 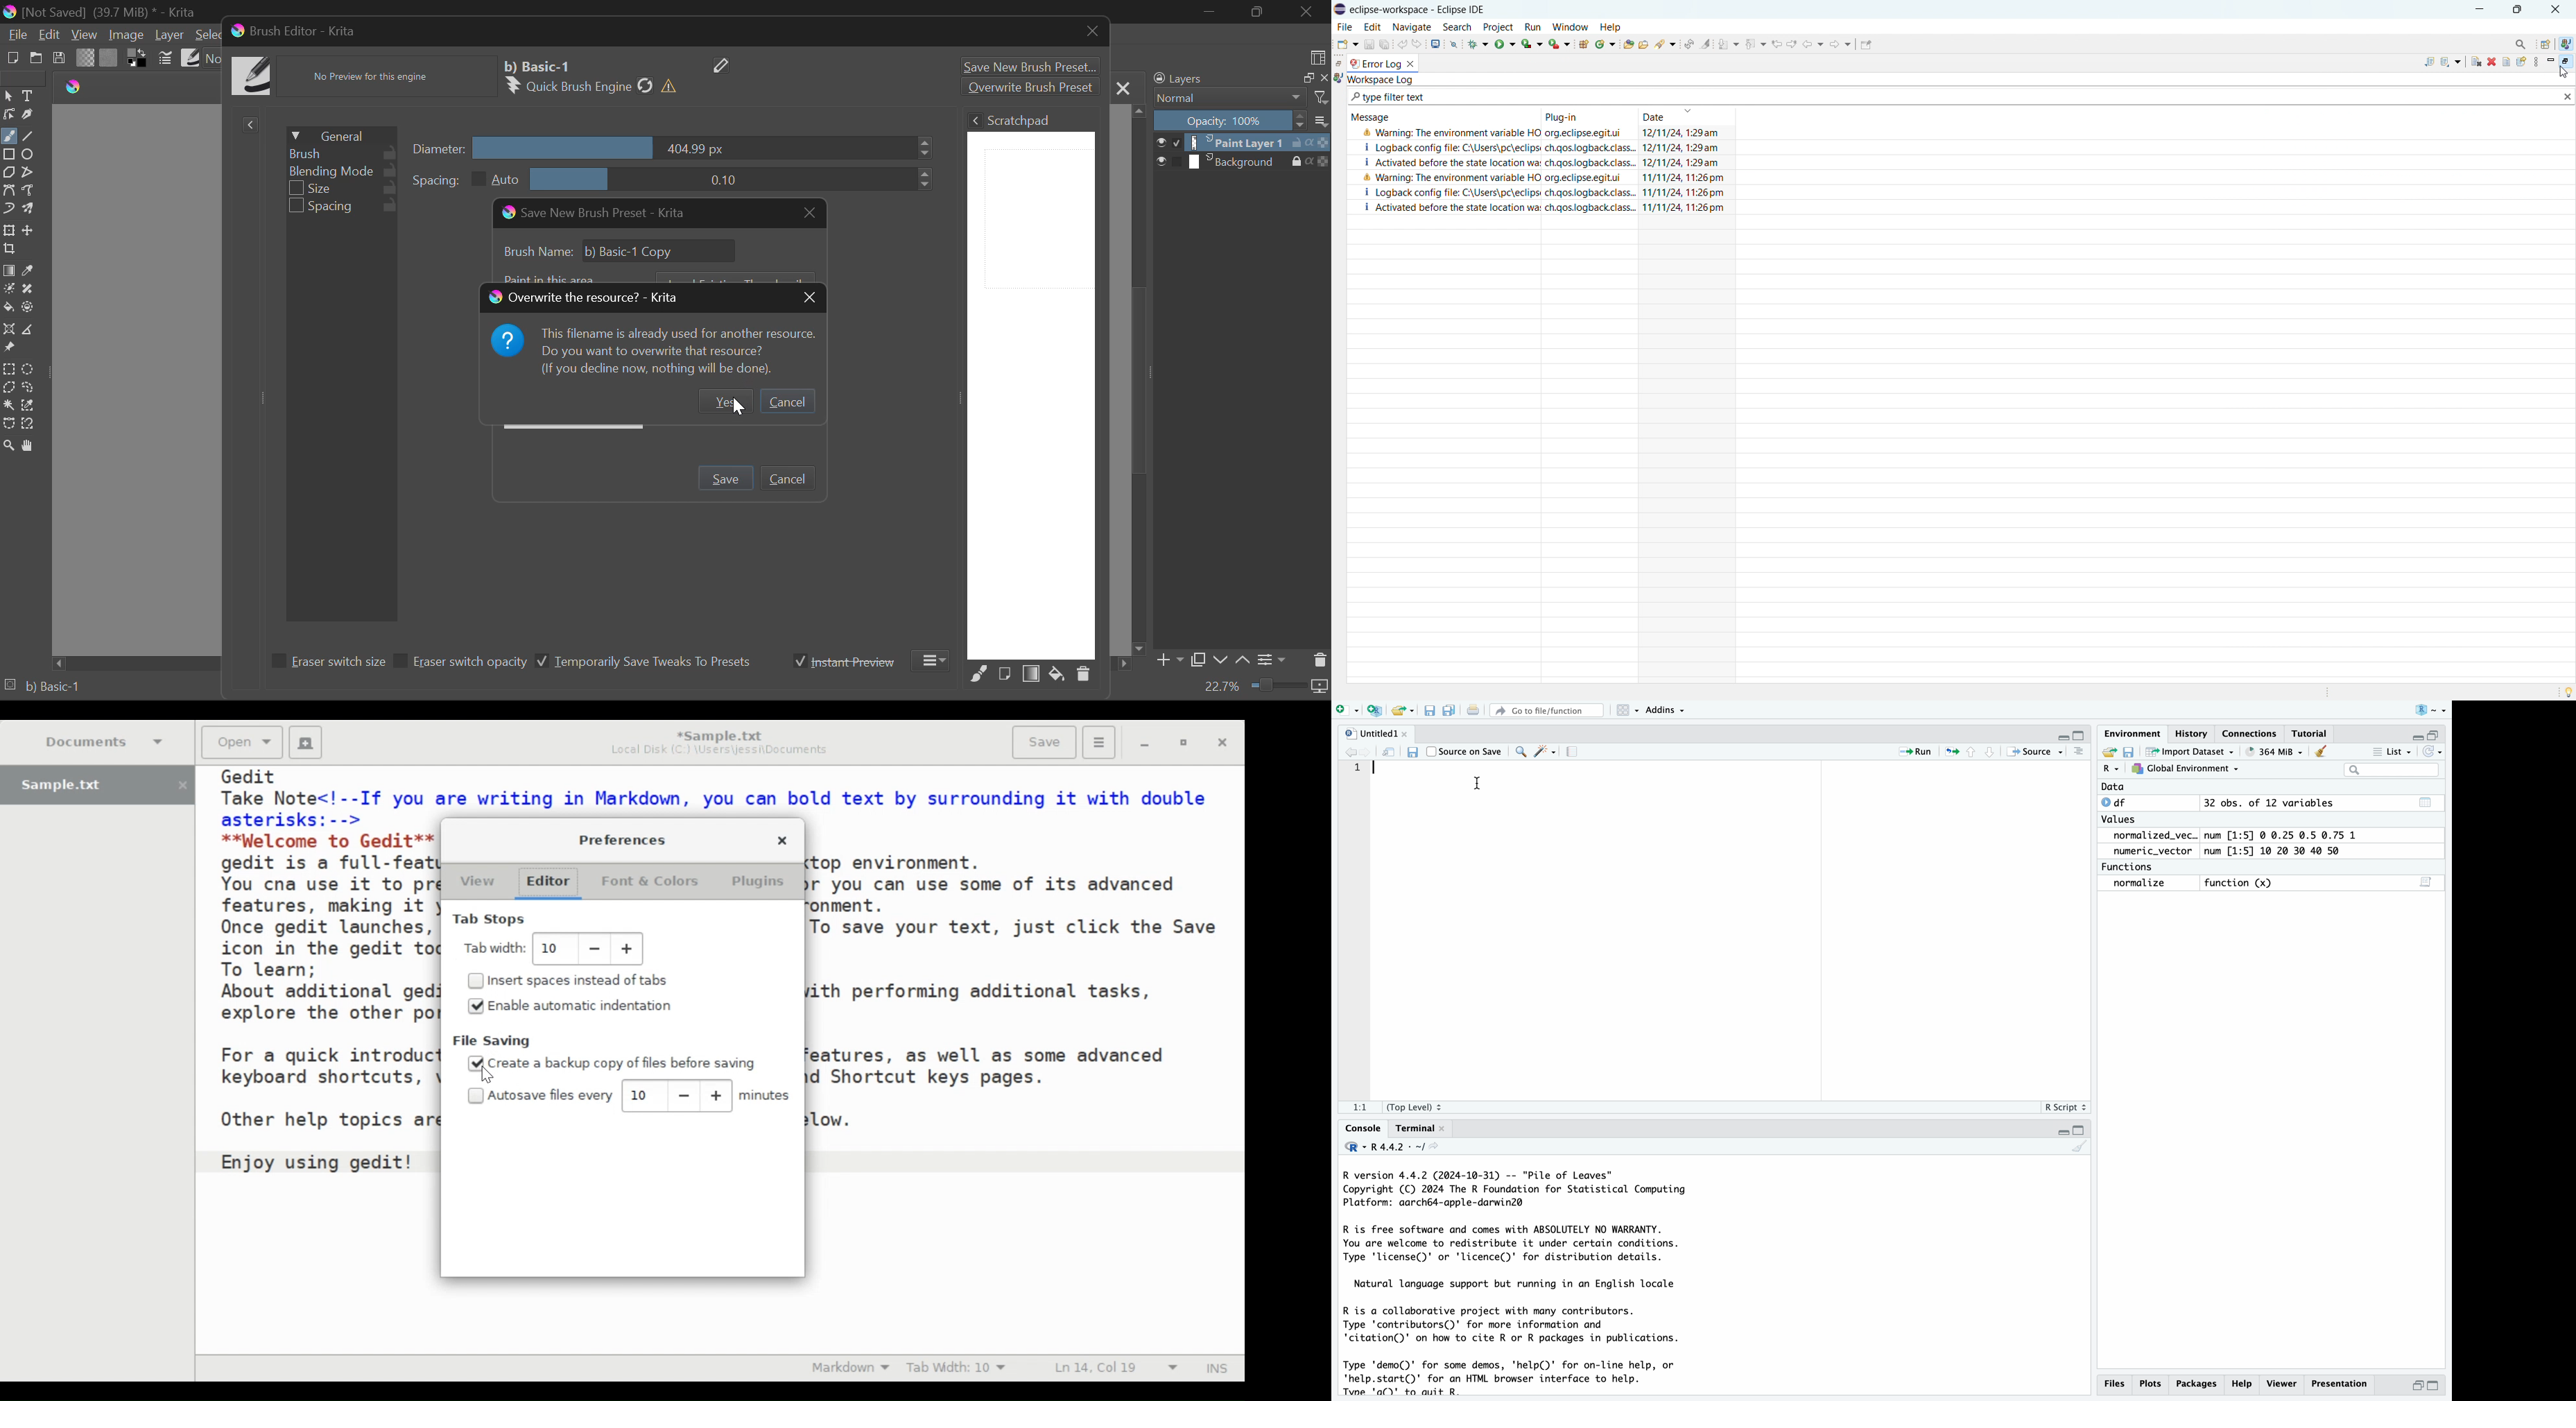 What do you see at coordinates (1351, 751) in the screenshot?
I see `Back` at bounding box center [1351, 751].